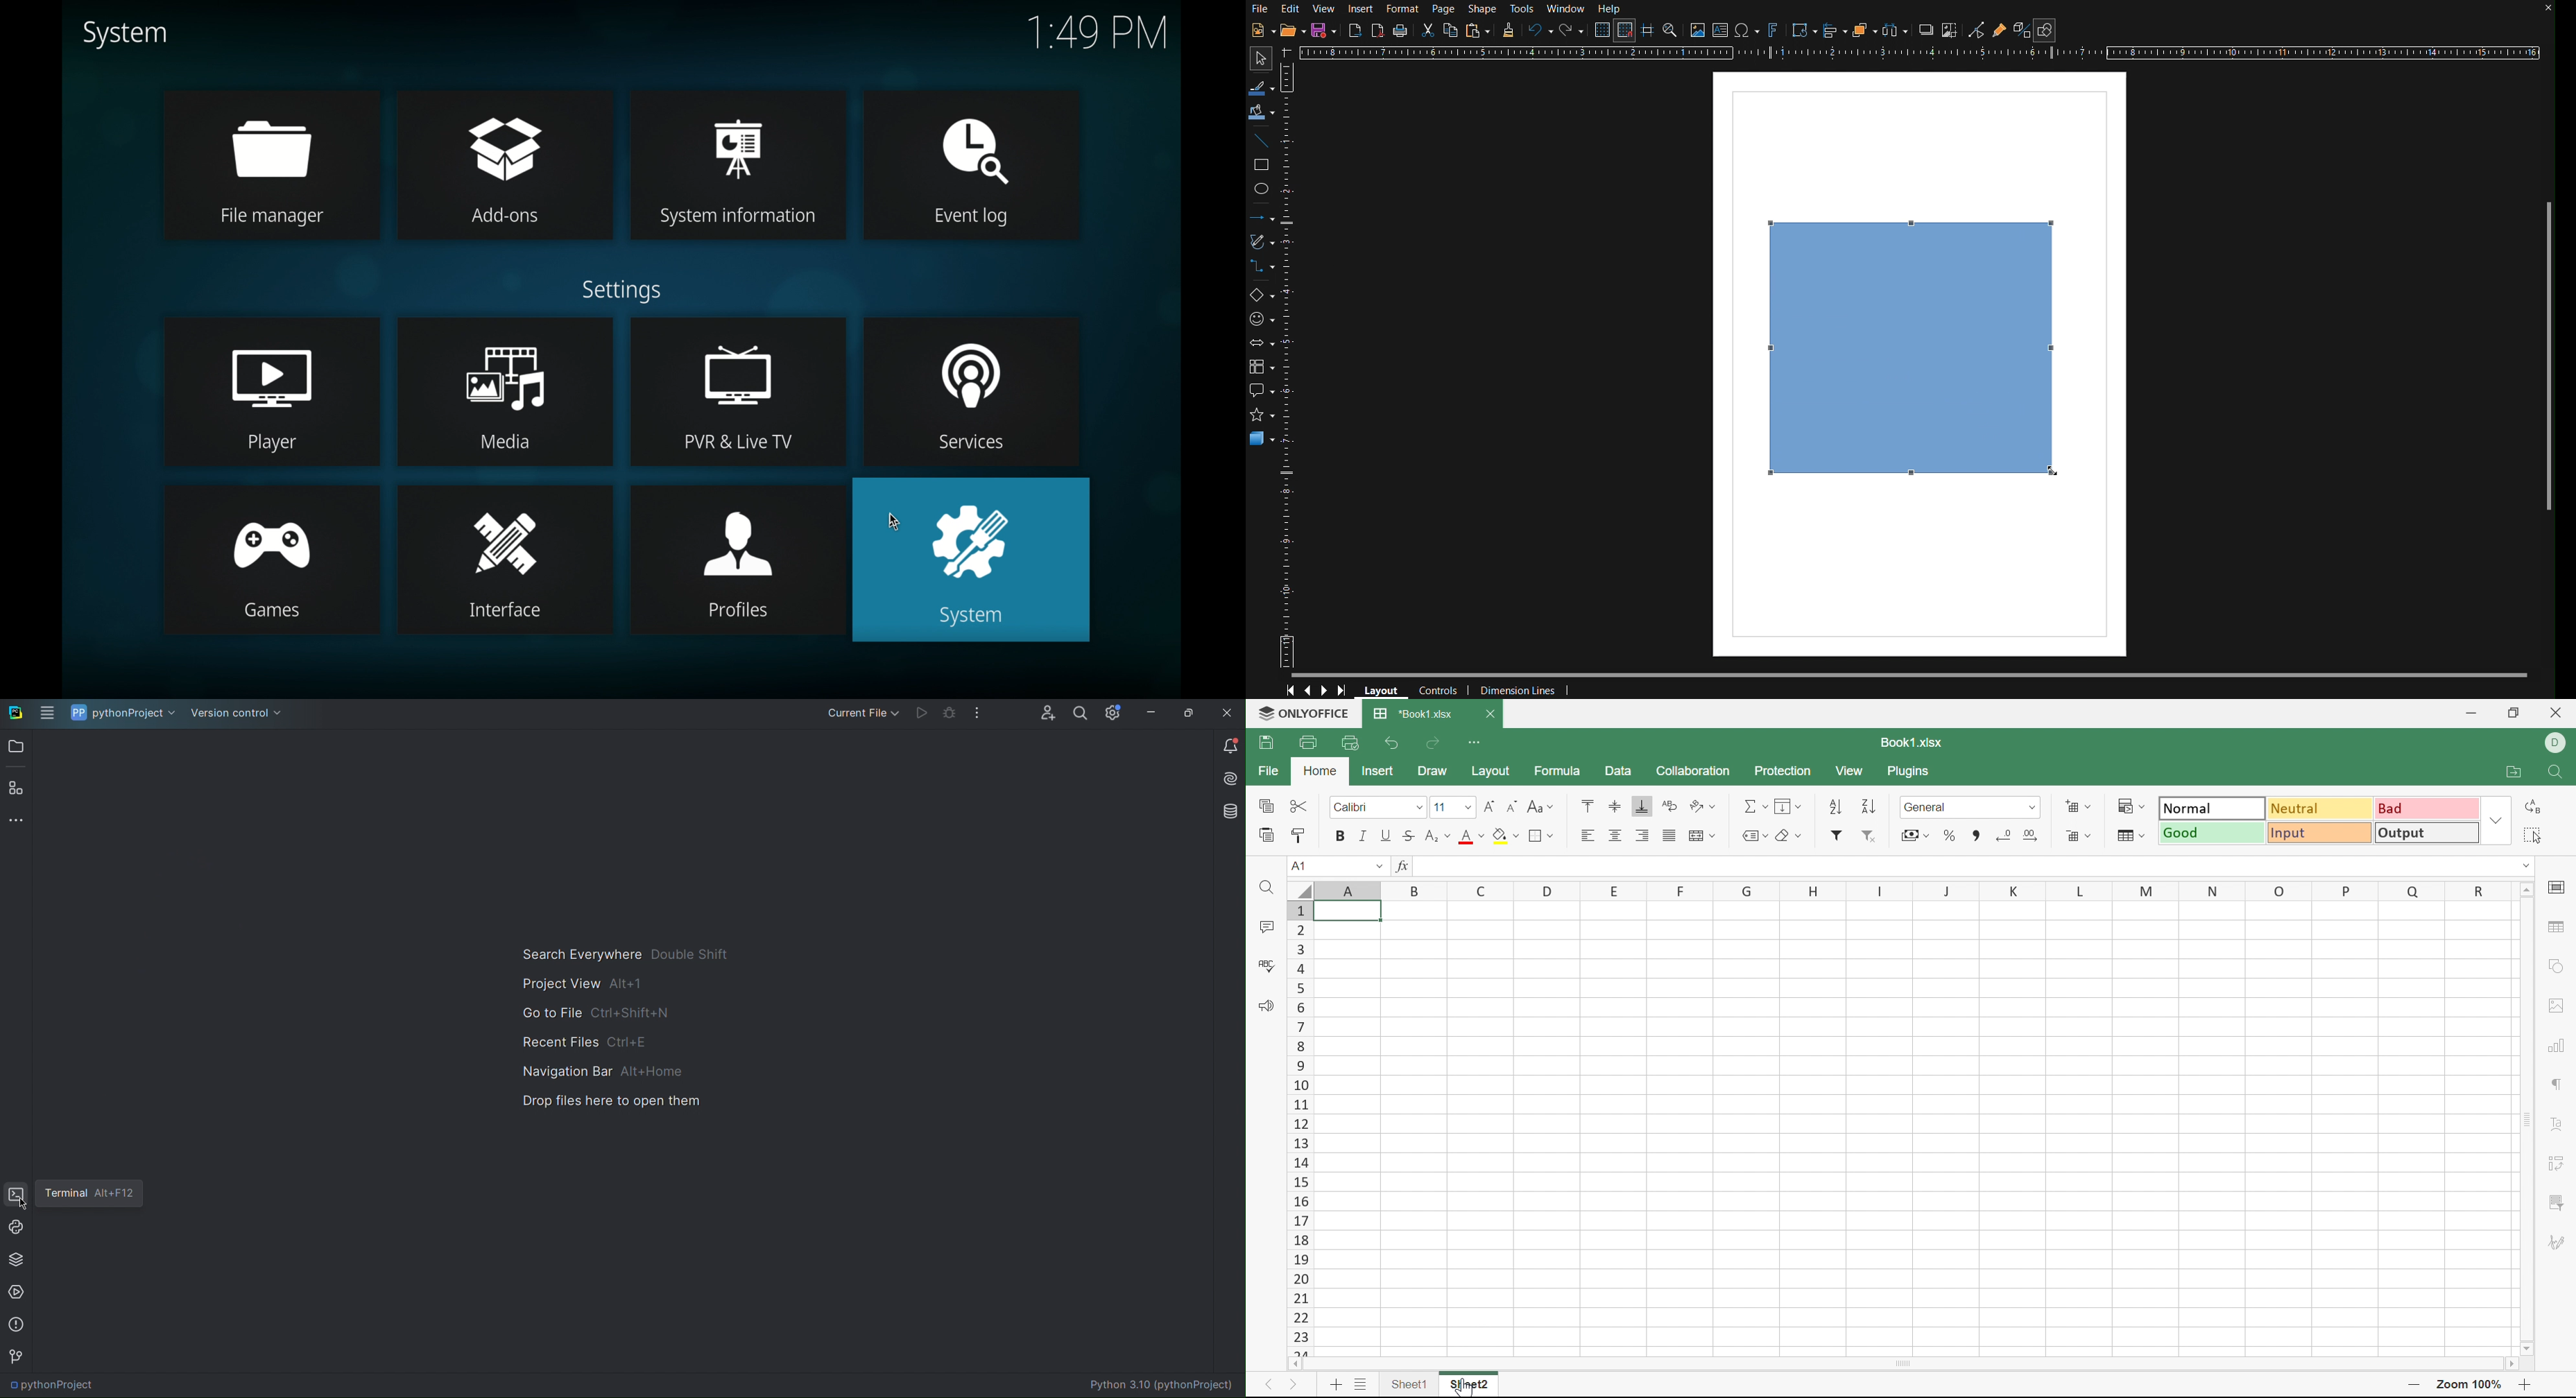  What do you see at coordinates (1469, 808) in the screenshot?
I see `Drop Down` at bounding box center [1469, 808].